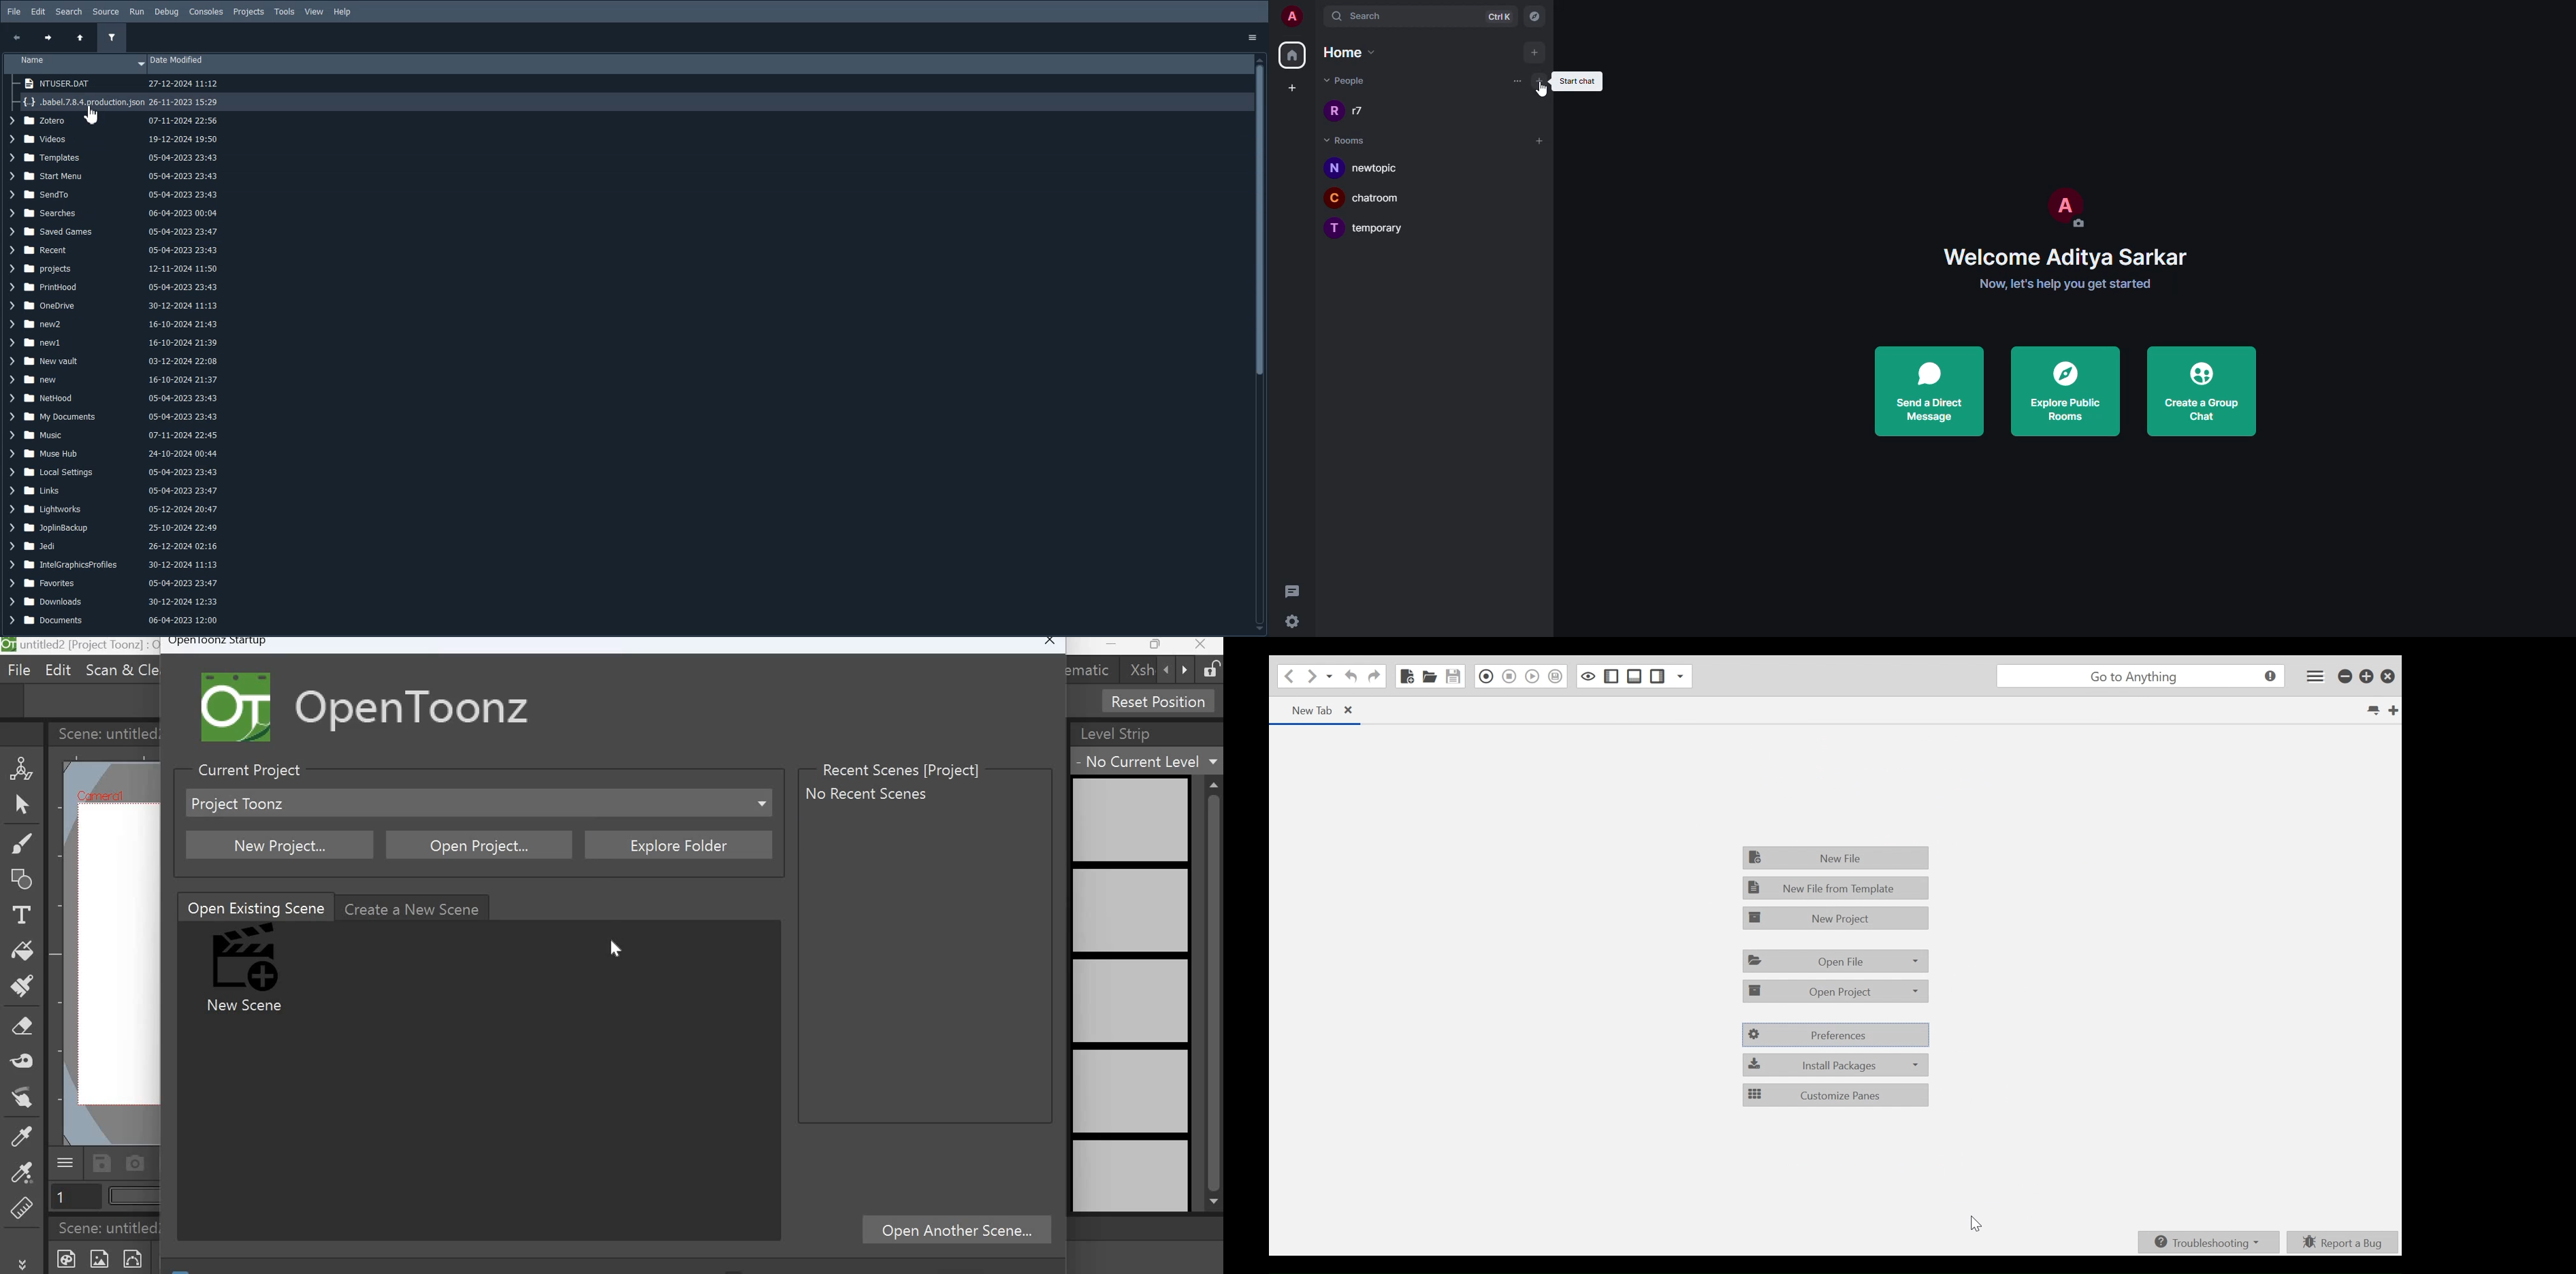 The image size is (2576, 1288). What do you see at coordinates (97, 795) in the screenshot?
I see `Cafniercil` at bounding box center [97, 795].